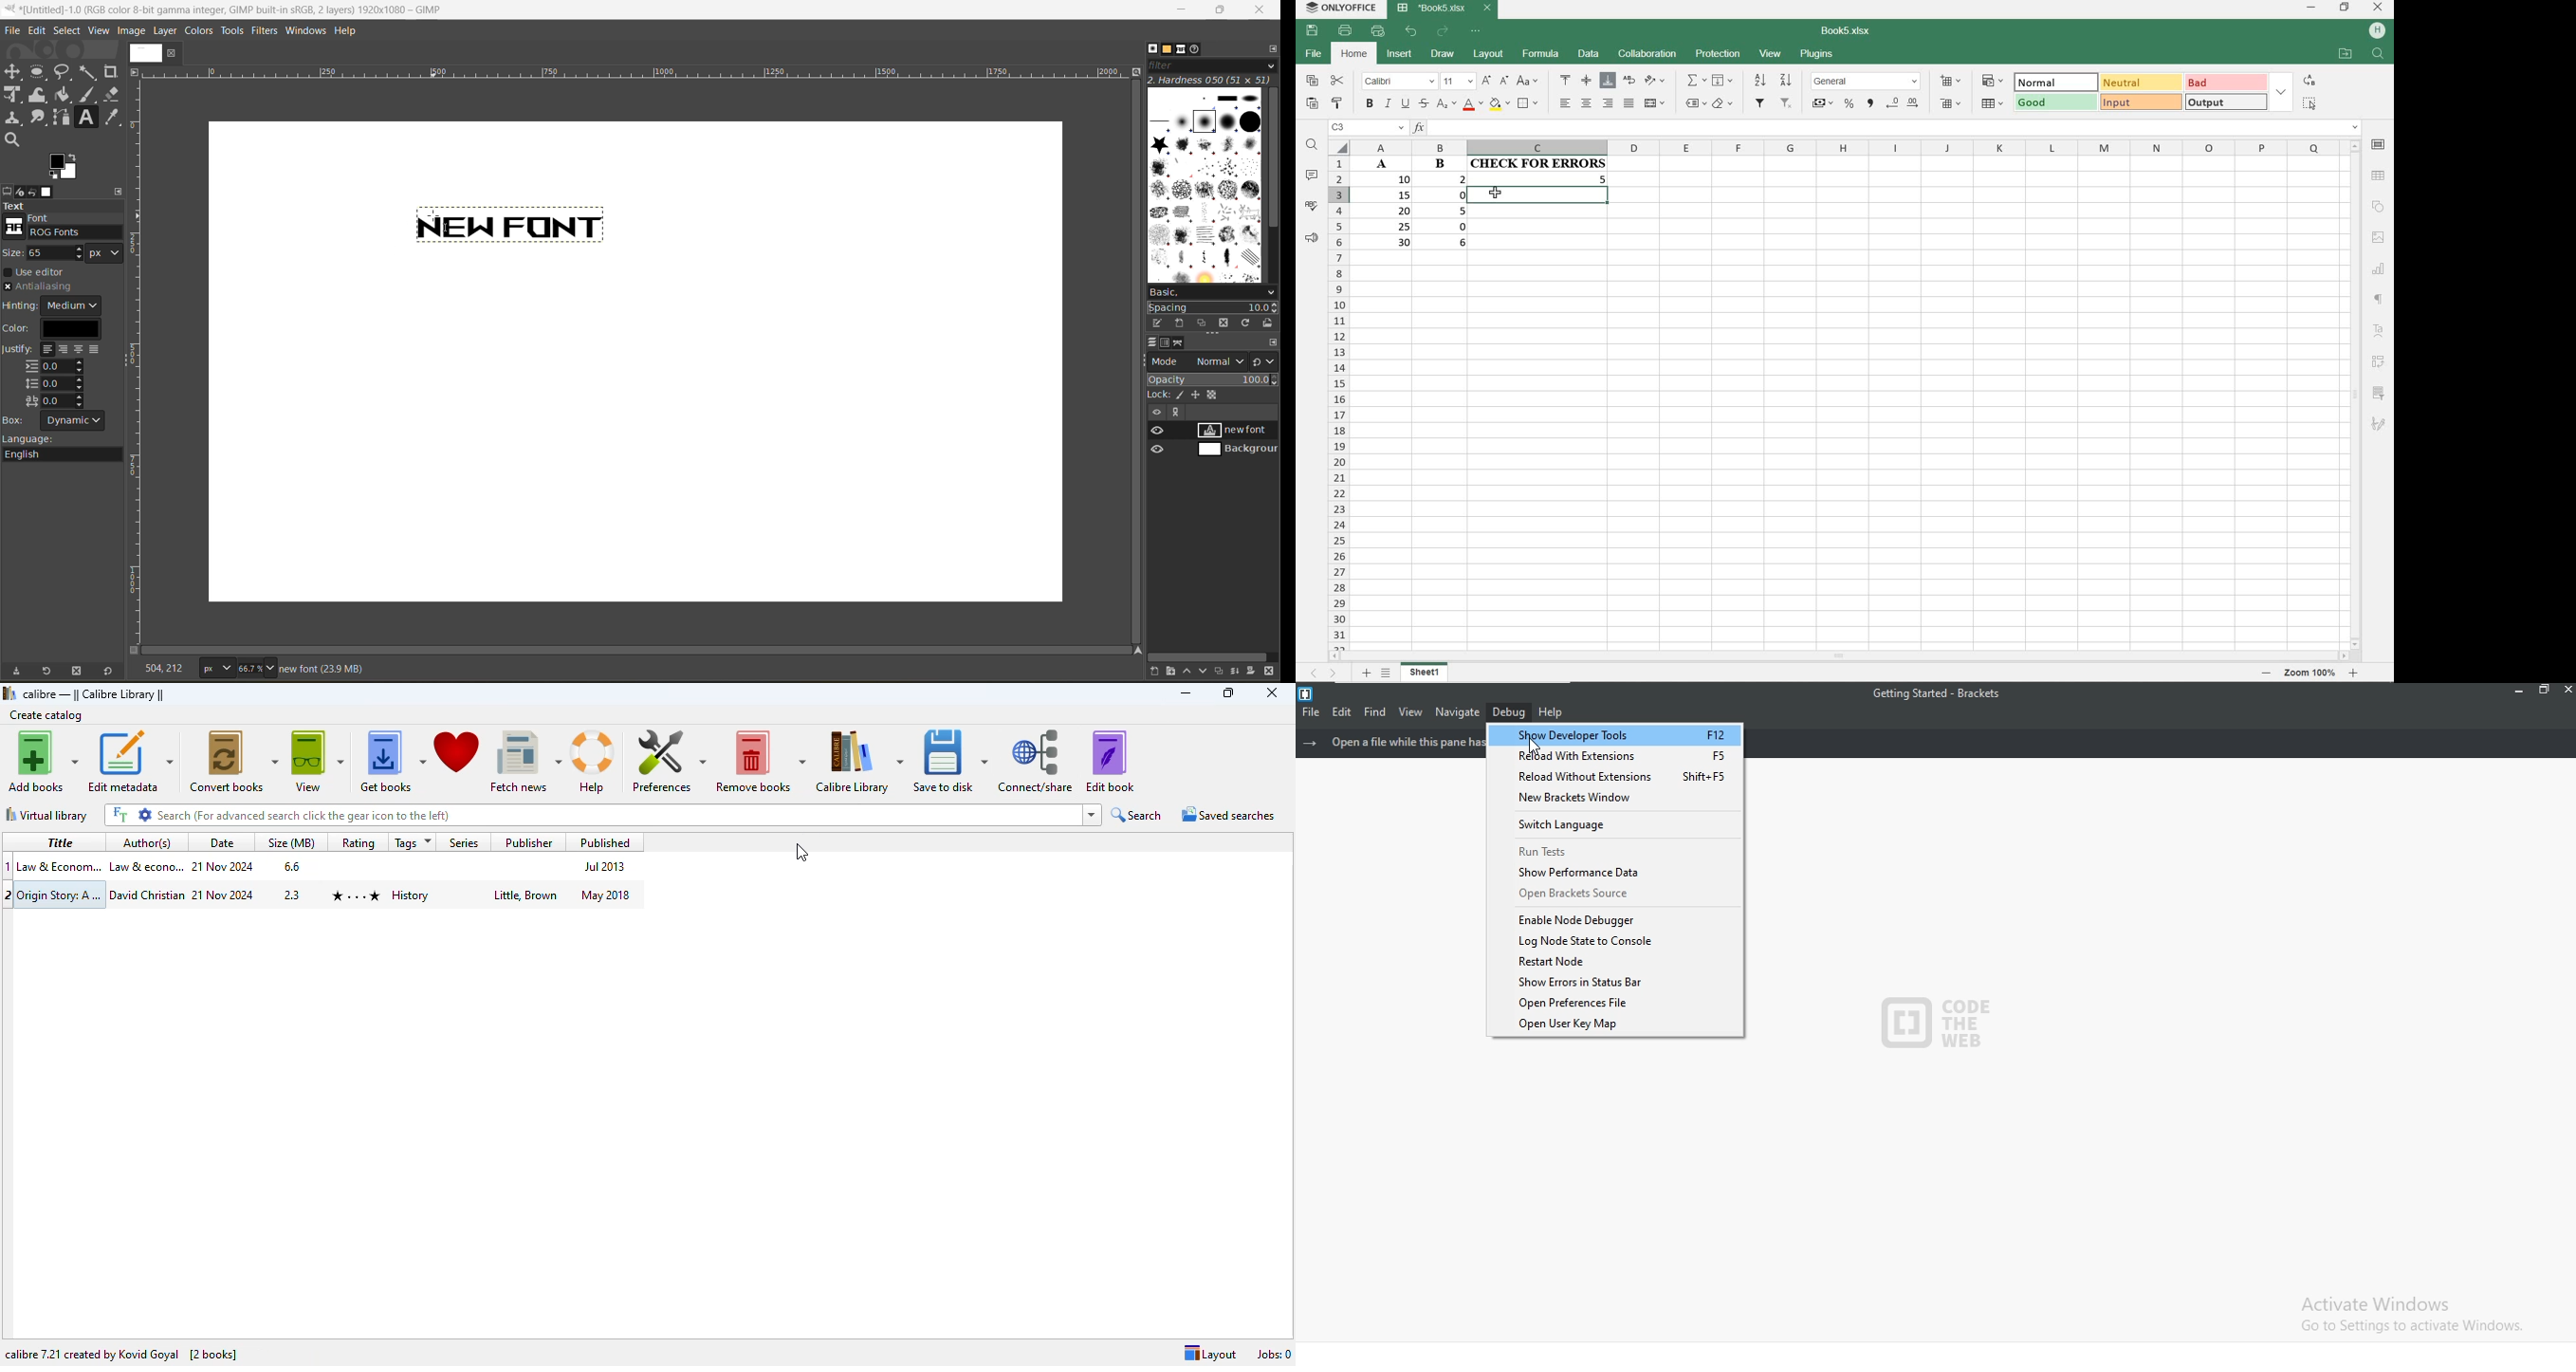  What do you see at coordinates (145, 53) in the screenshot?
I see `image` at bounding box center [145, 53].